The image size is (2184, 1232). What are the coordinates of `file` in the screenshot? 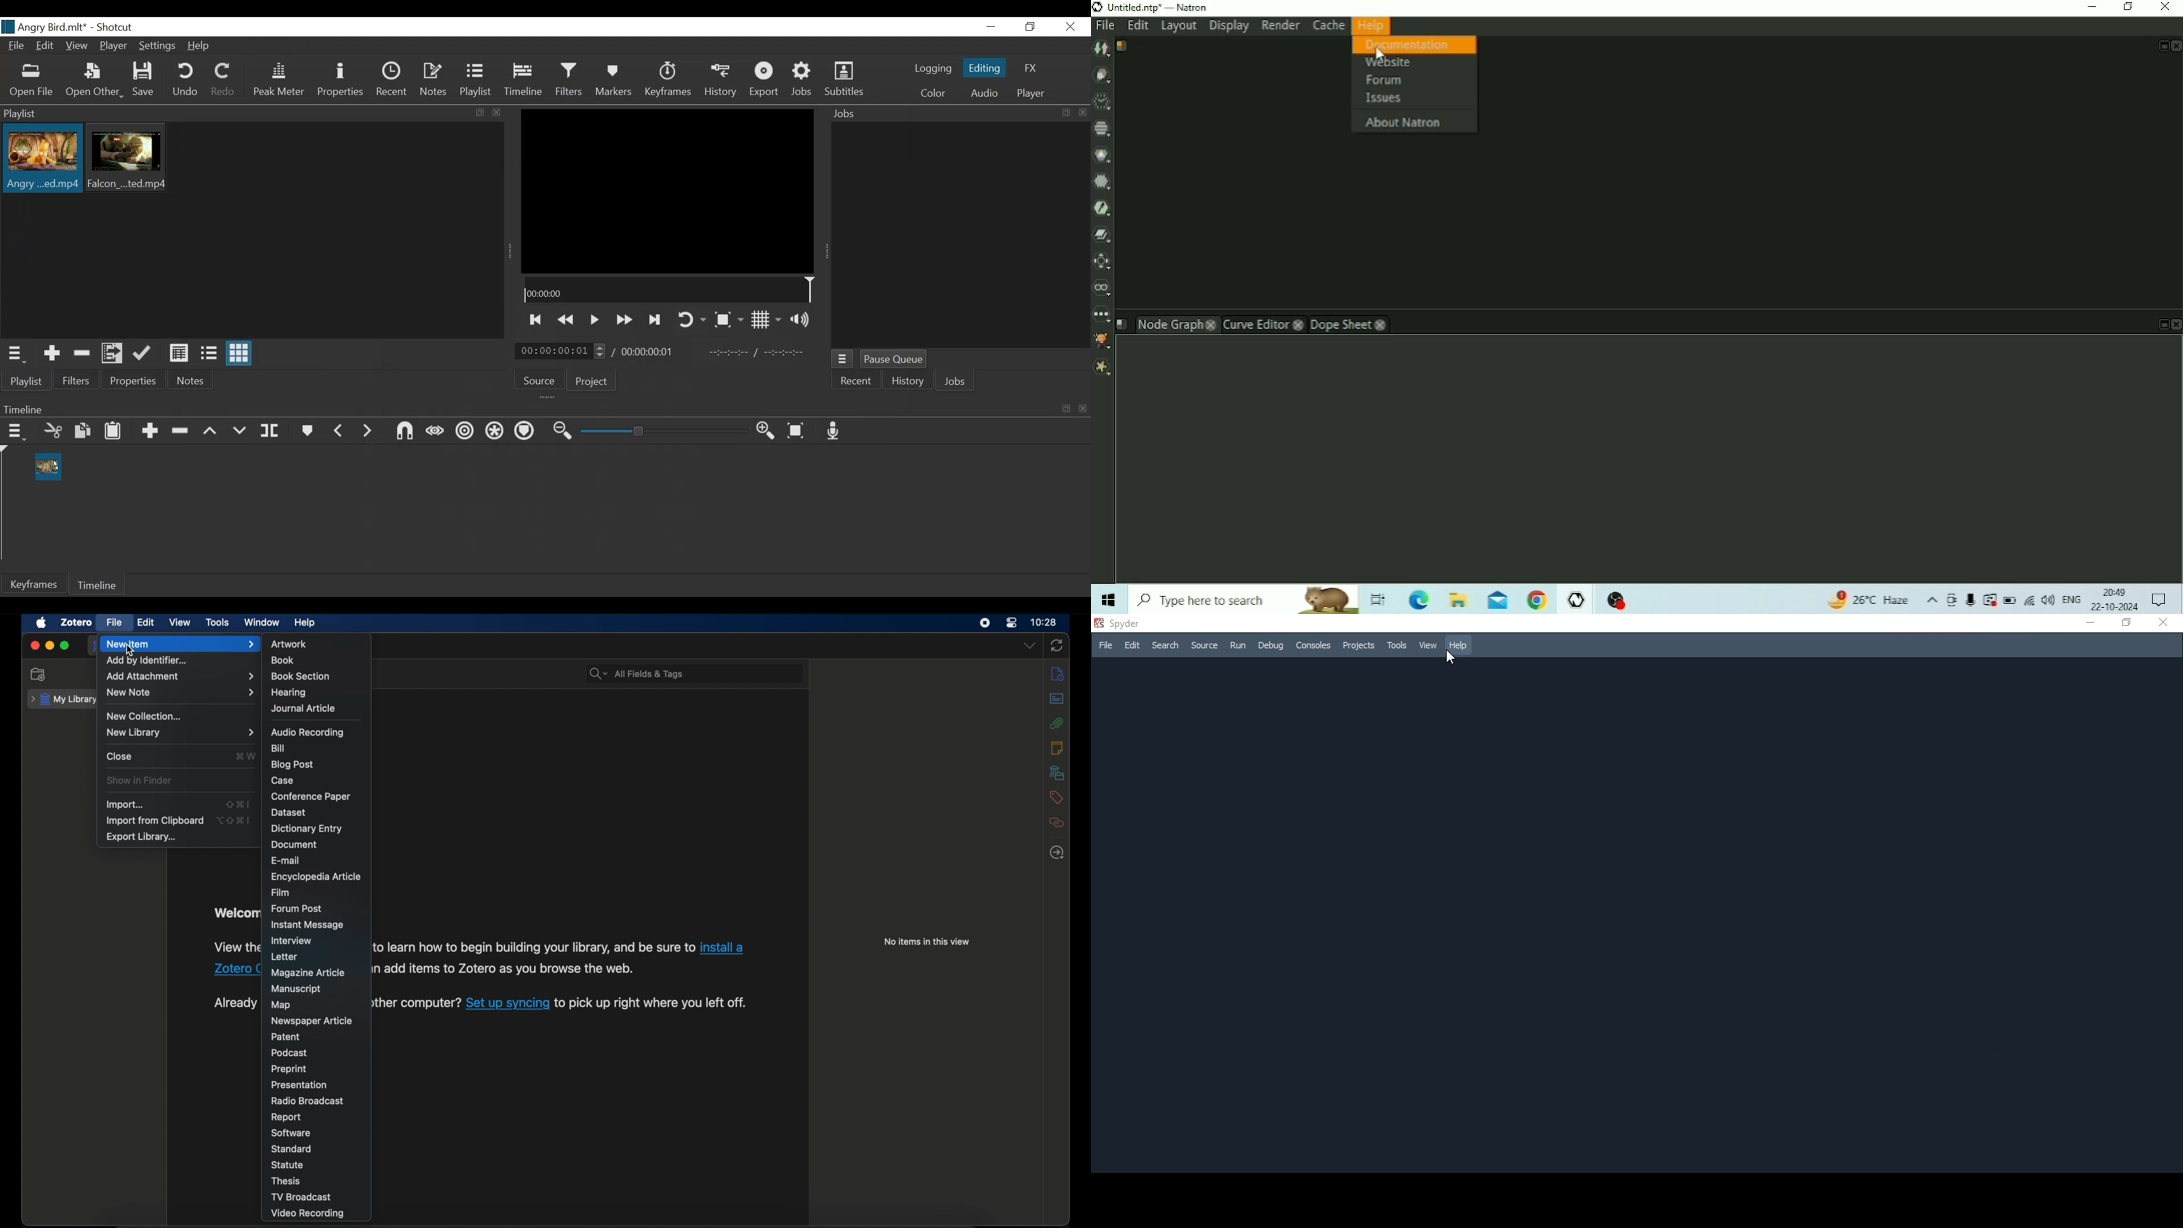 It's located at (114, 623).